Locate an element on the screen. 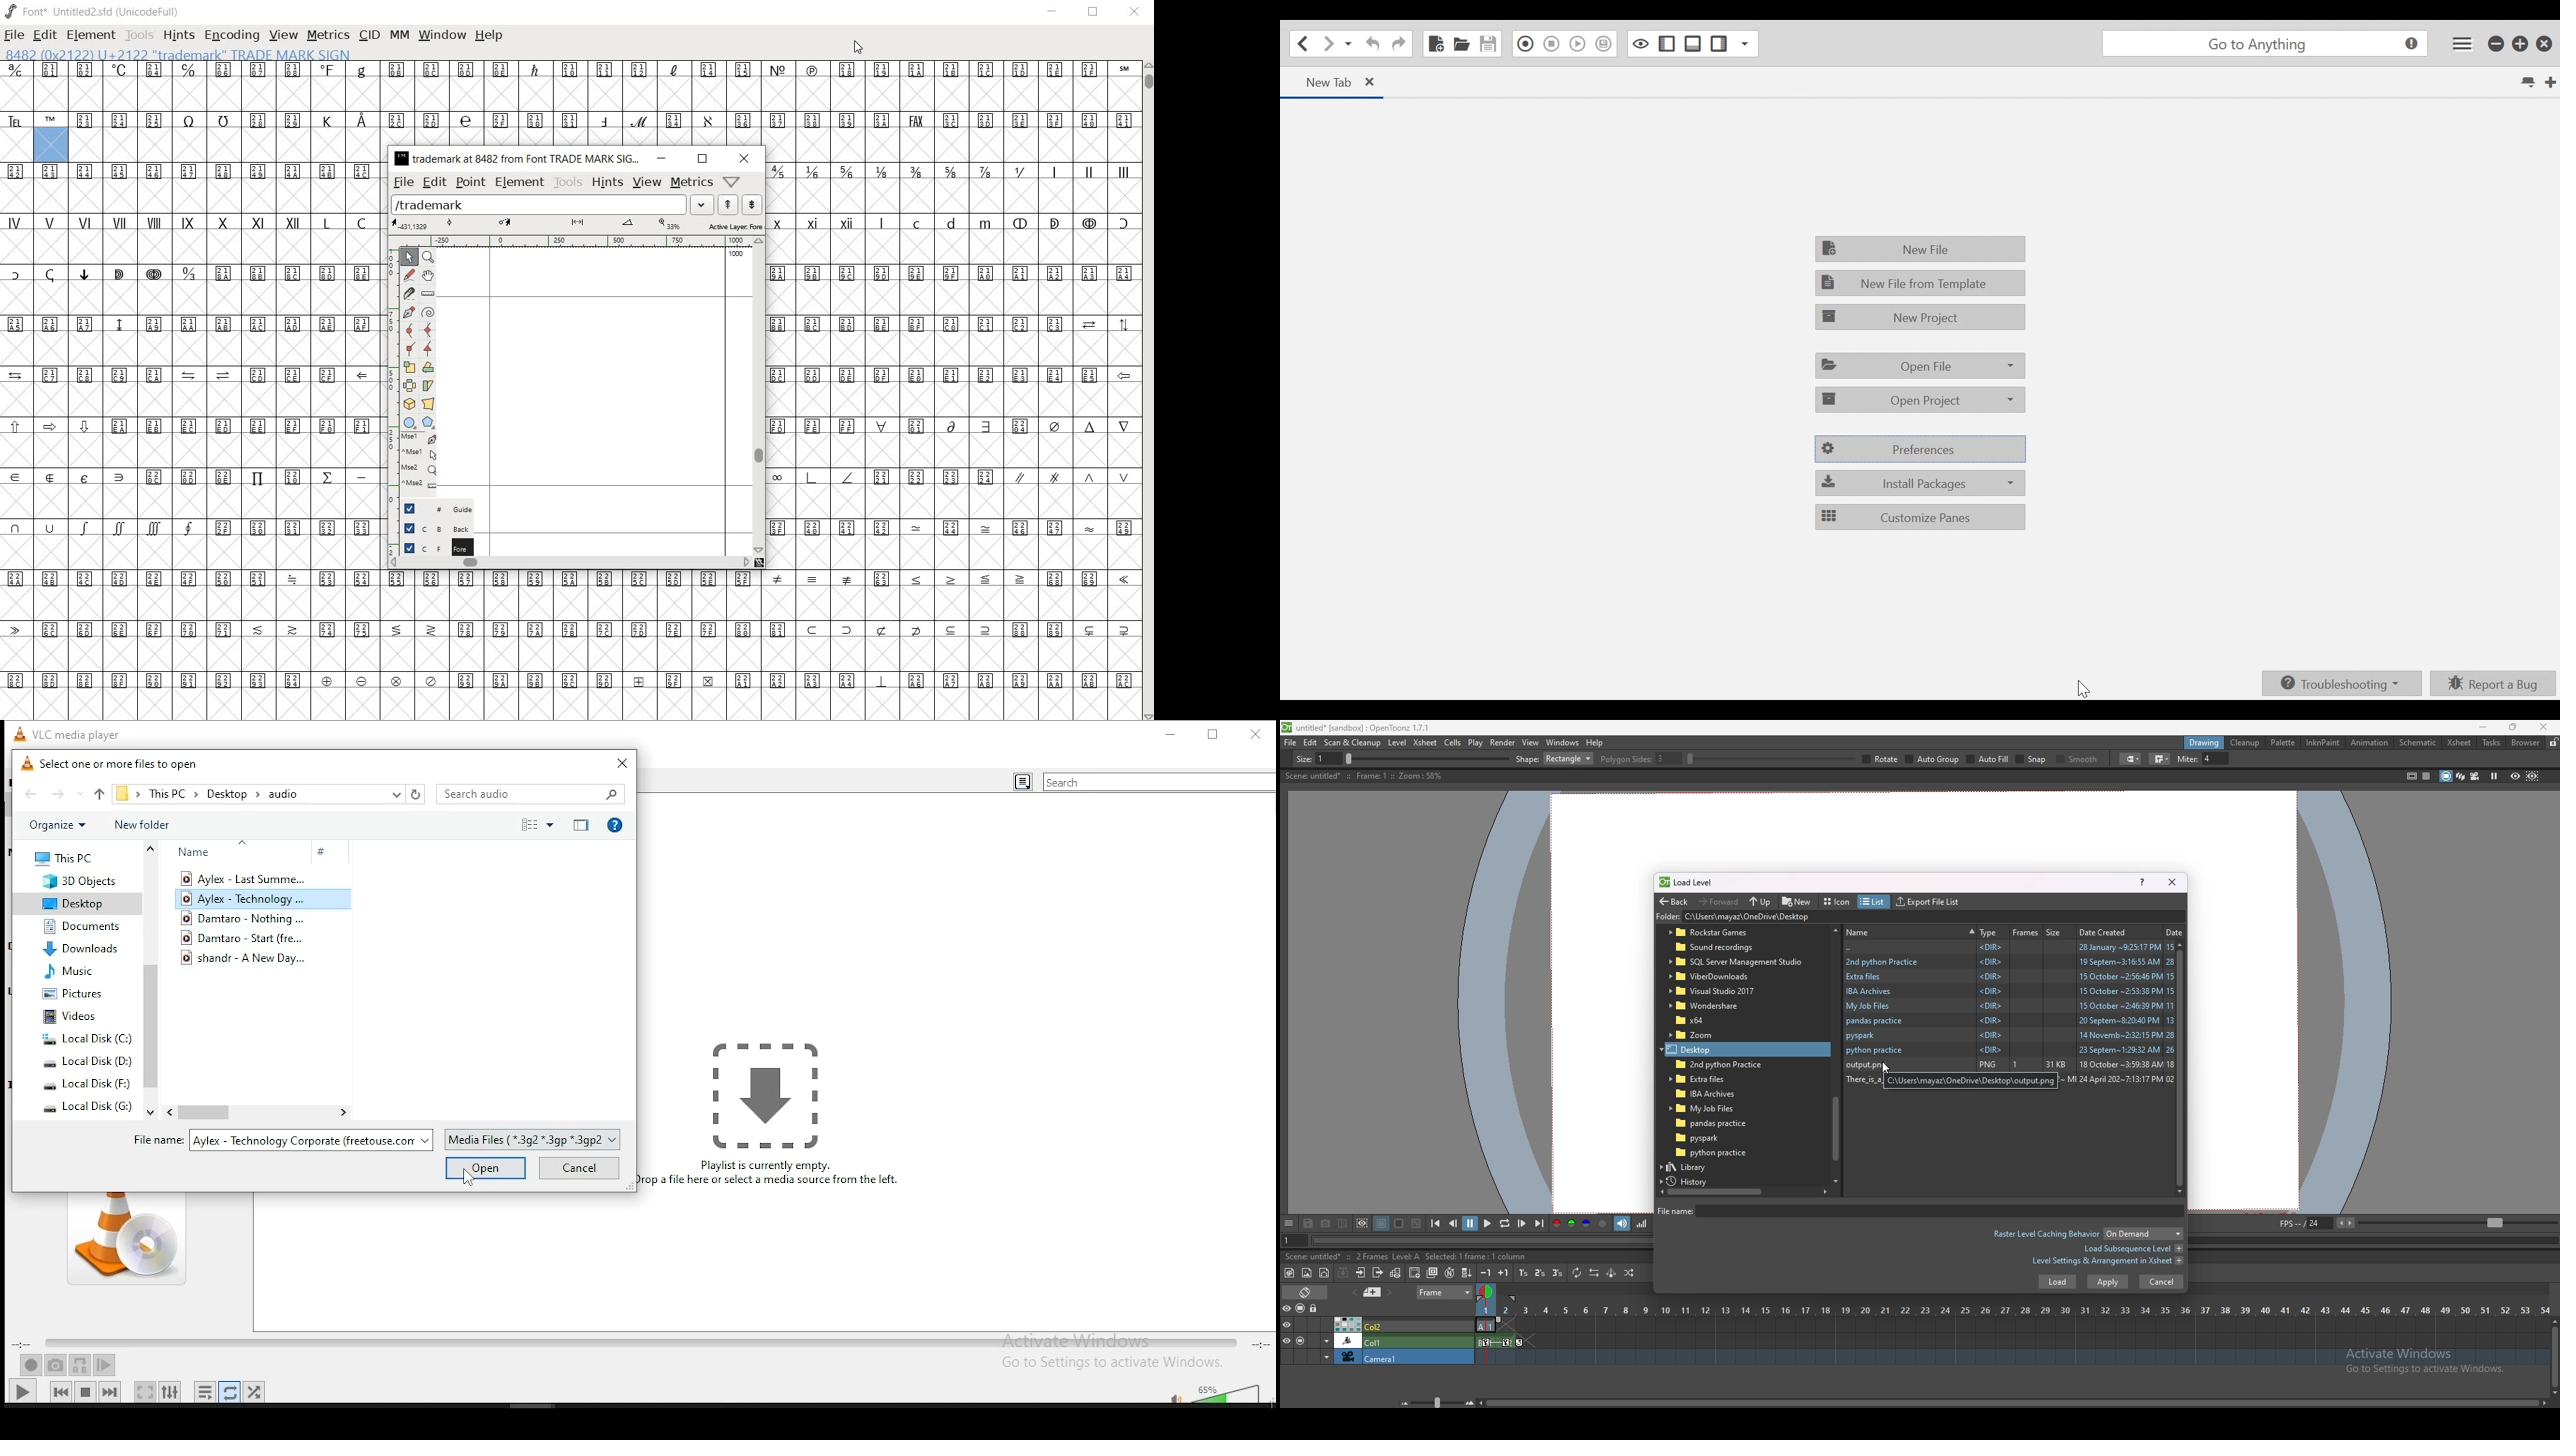 The image size is (2576, 1456). Close is located at coordinates (2543, 43).